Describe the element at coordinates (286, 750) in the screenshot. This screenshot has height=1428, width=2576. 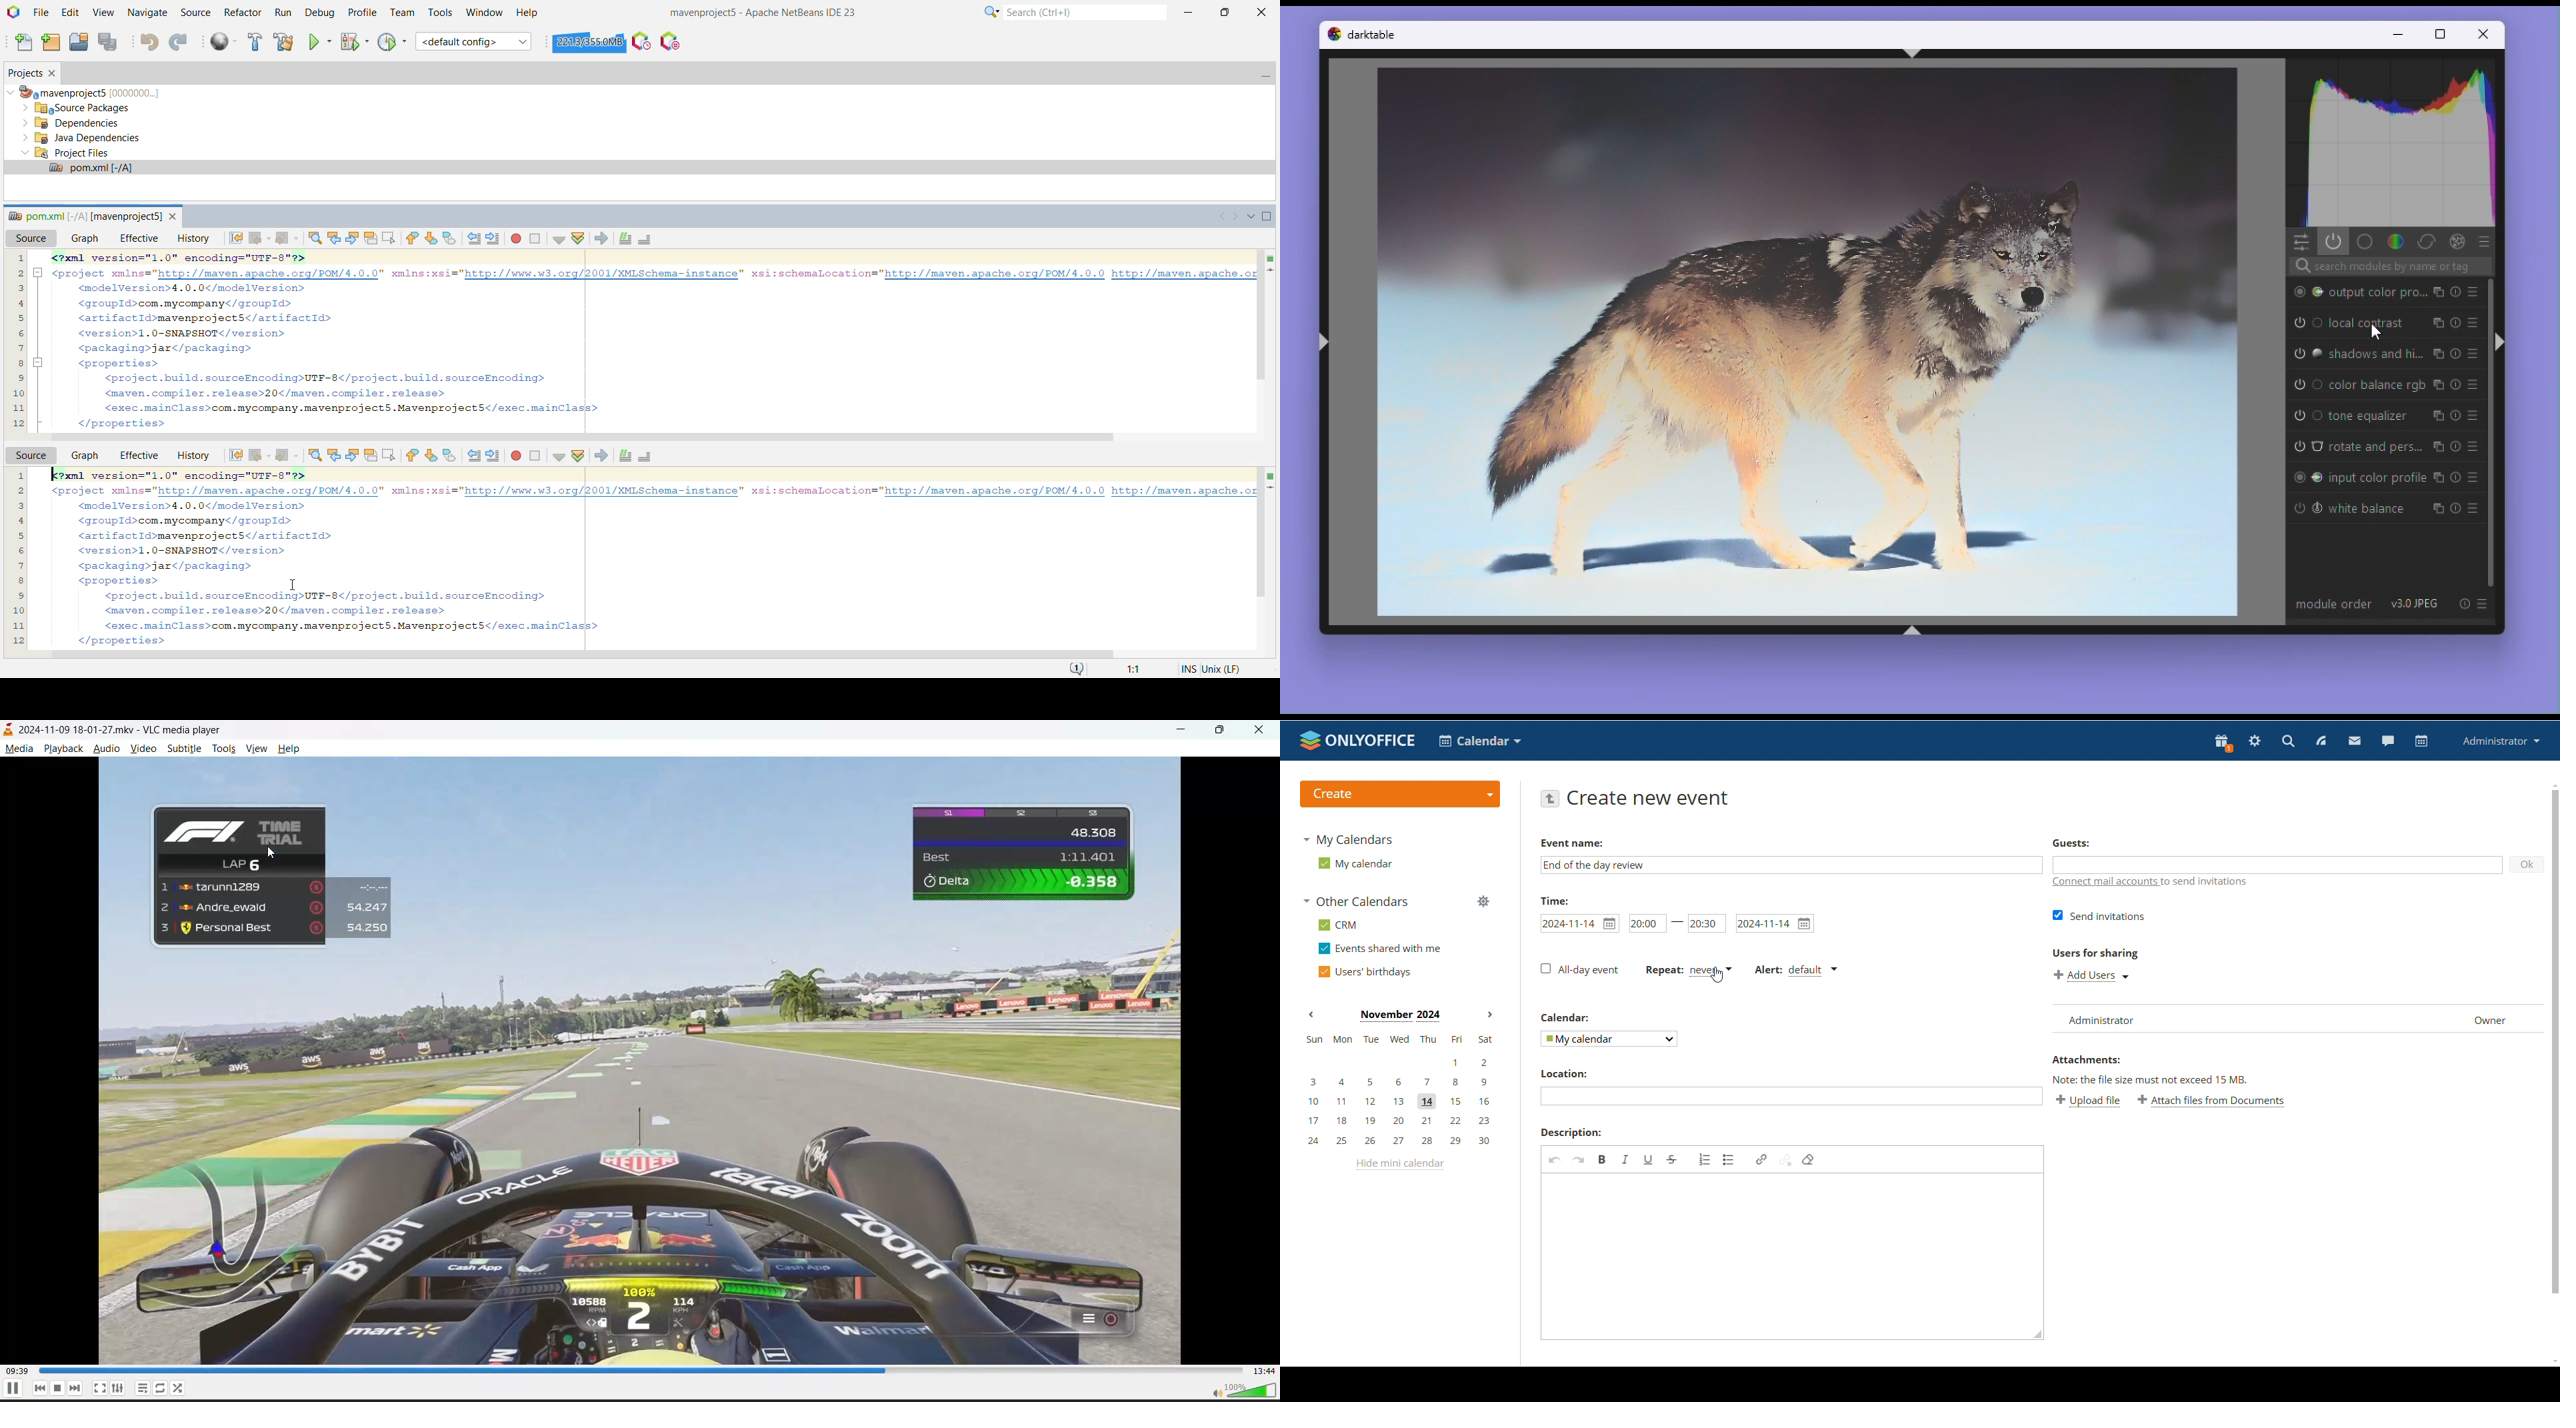
I see `help` at that location.